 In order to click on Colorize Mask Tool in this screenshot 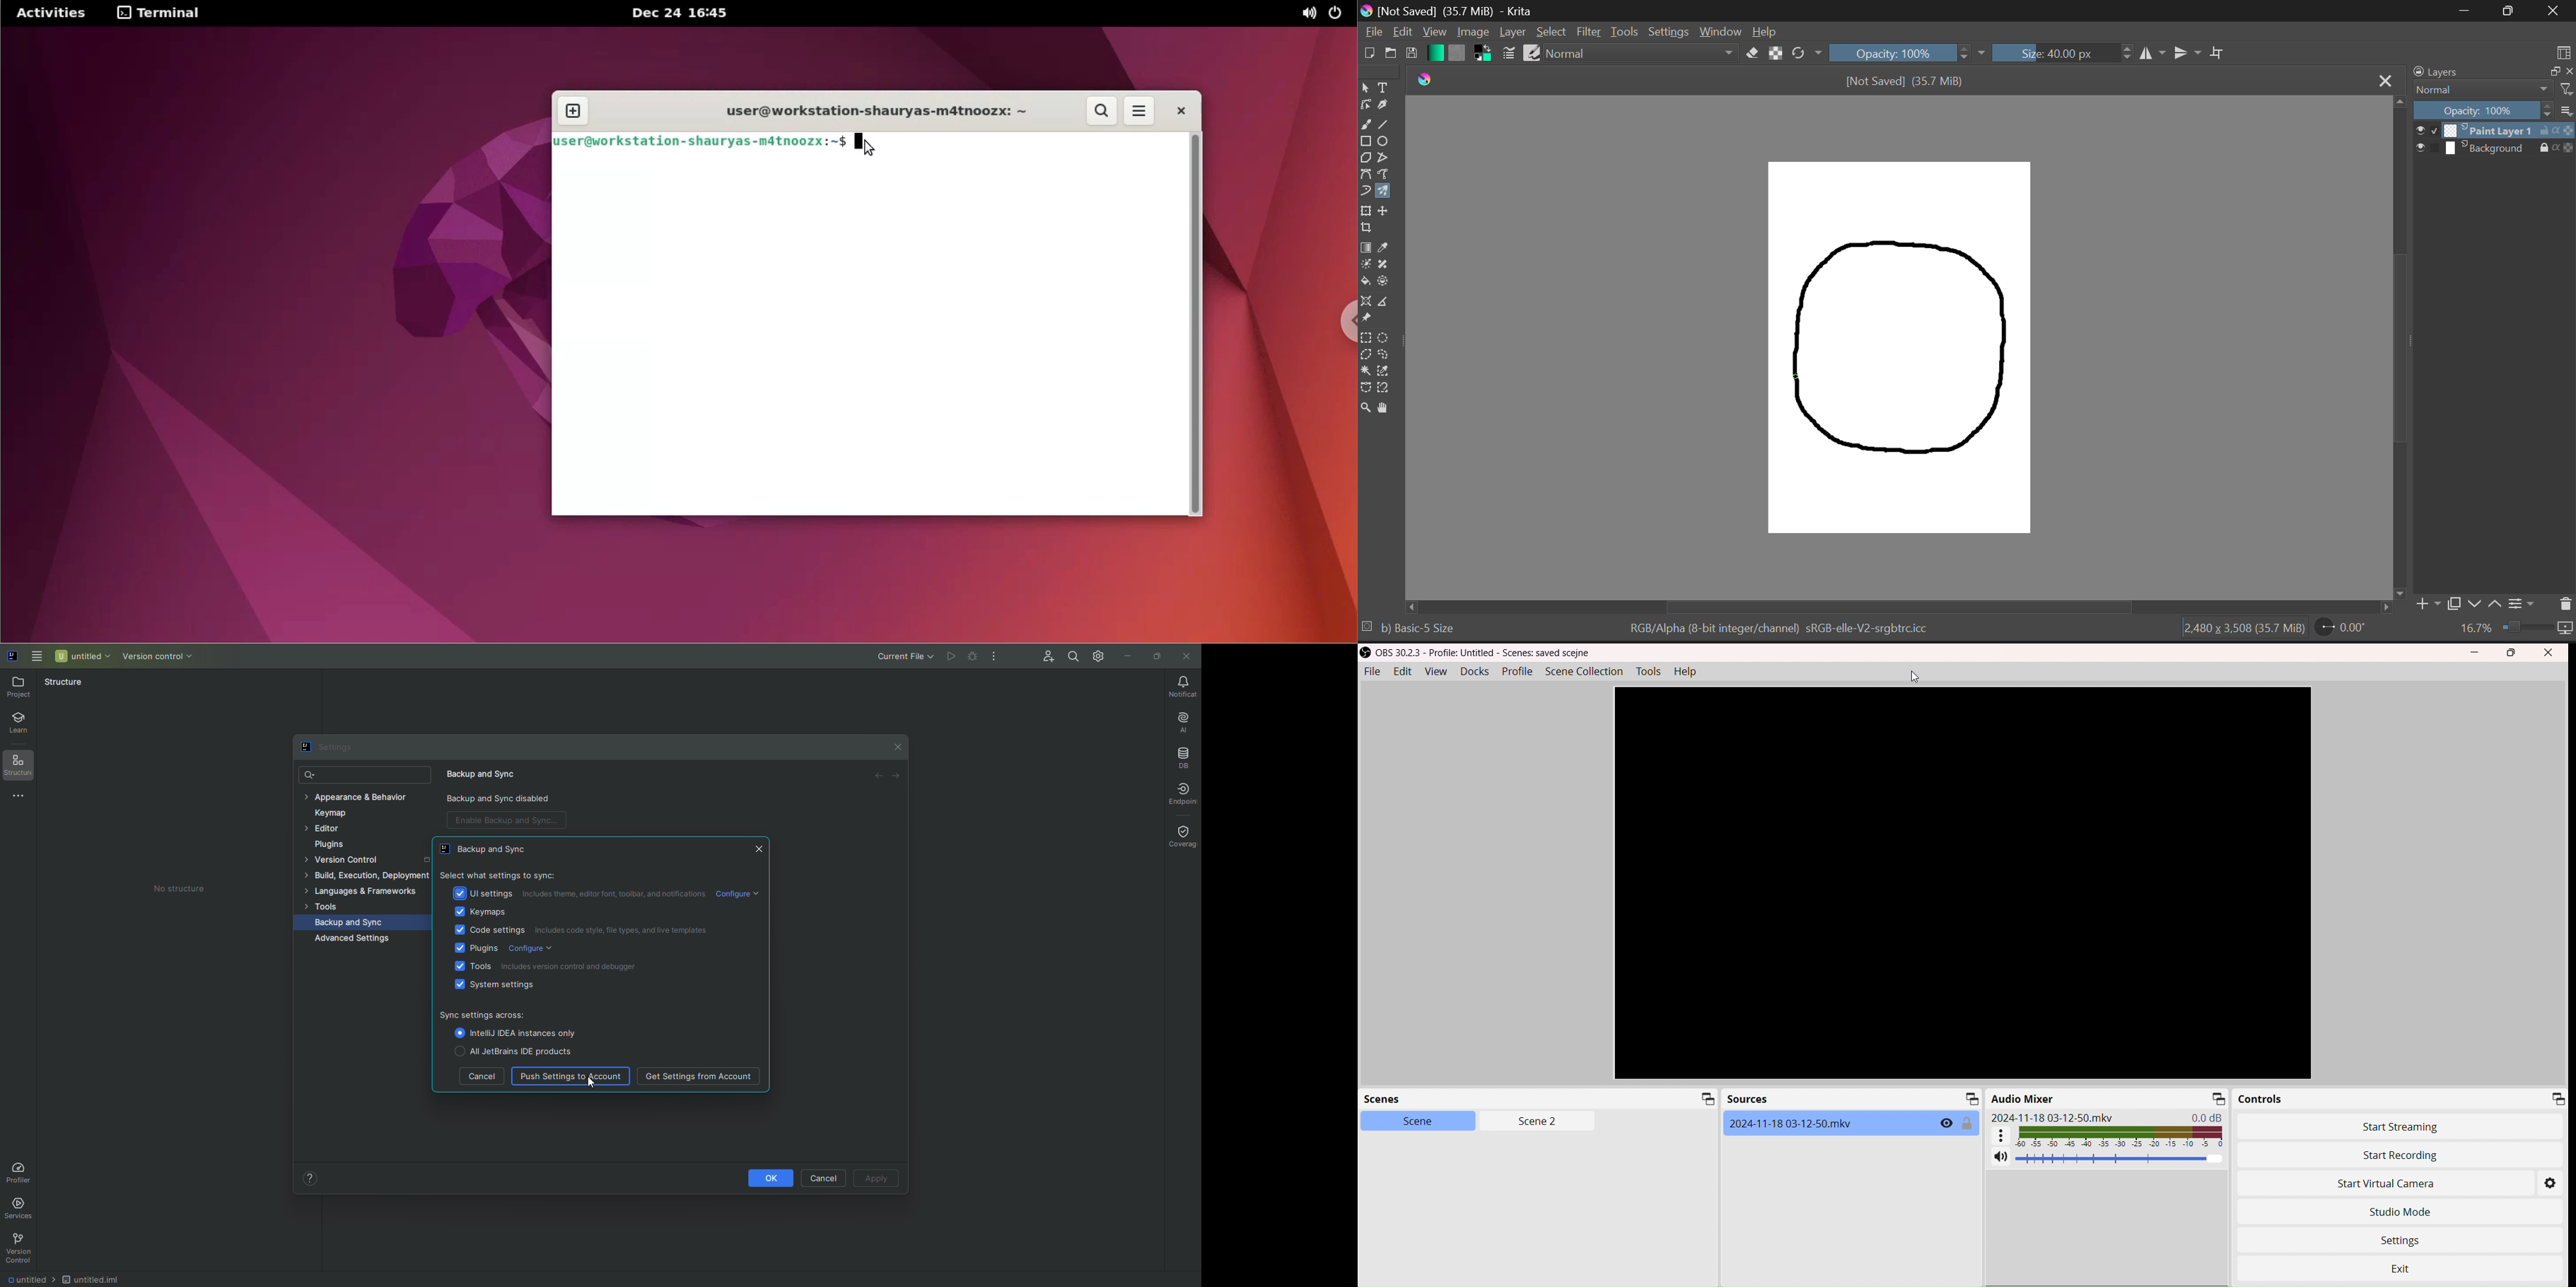, I will do `click(1365, 266)`.